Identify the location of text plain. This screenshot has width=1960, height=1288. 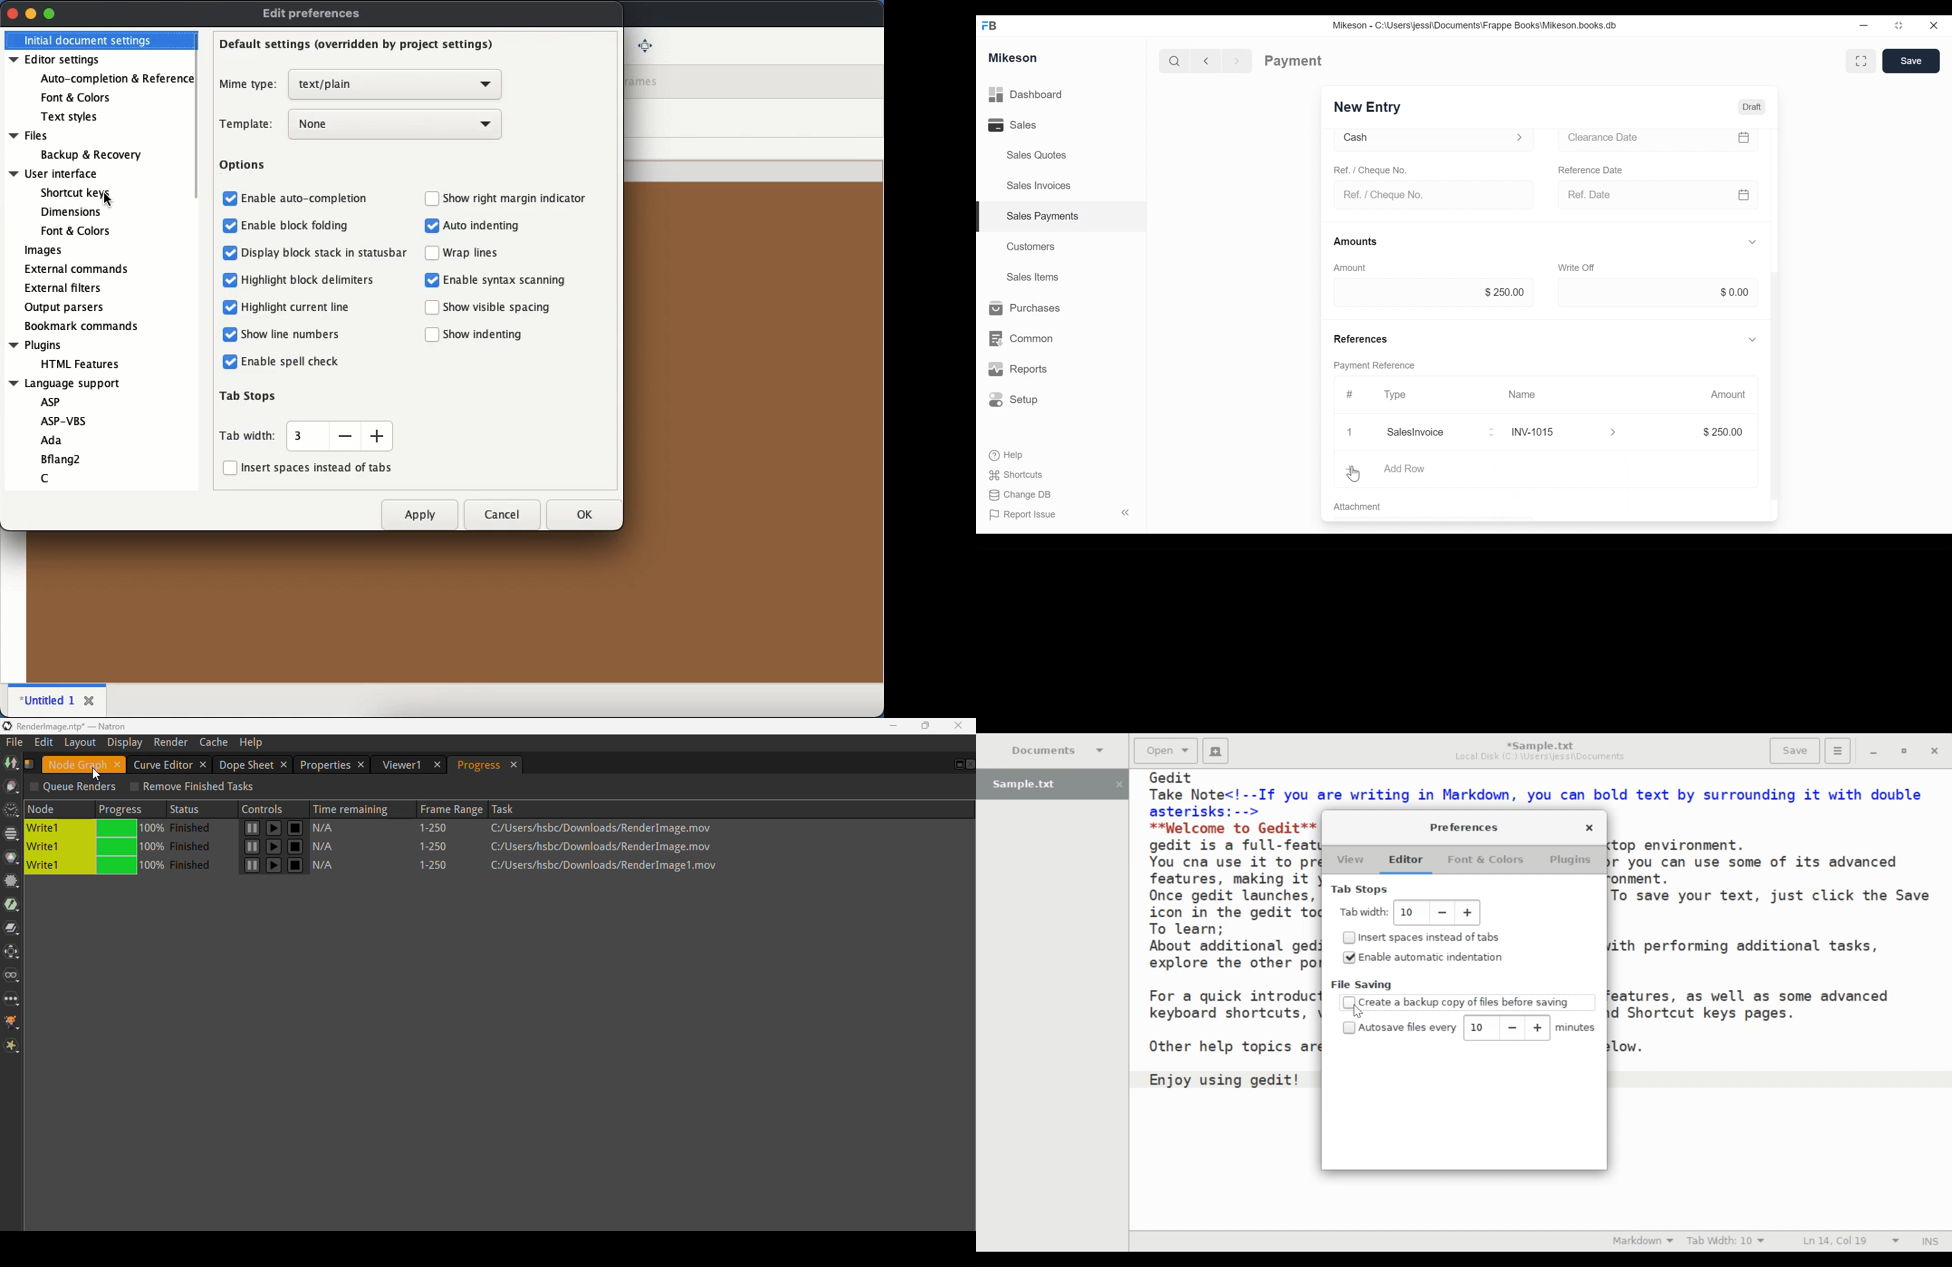
(394, 84).